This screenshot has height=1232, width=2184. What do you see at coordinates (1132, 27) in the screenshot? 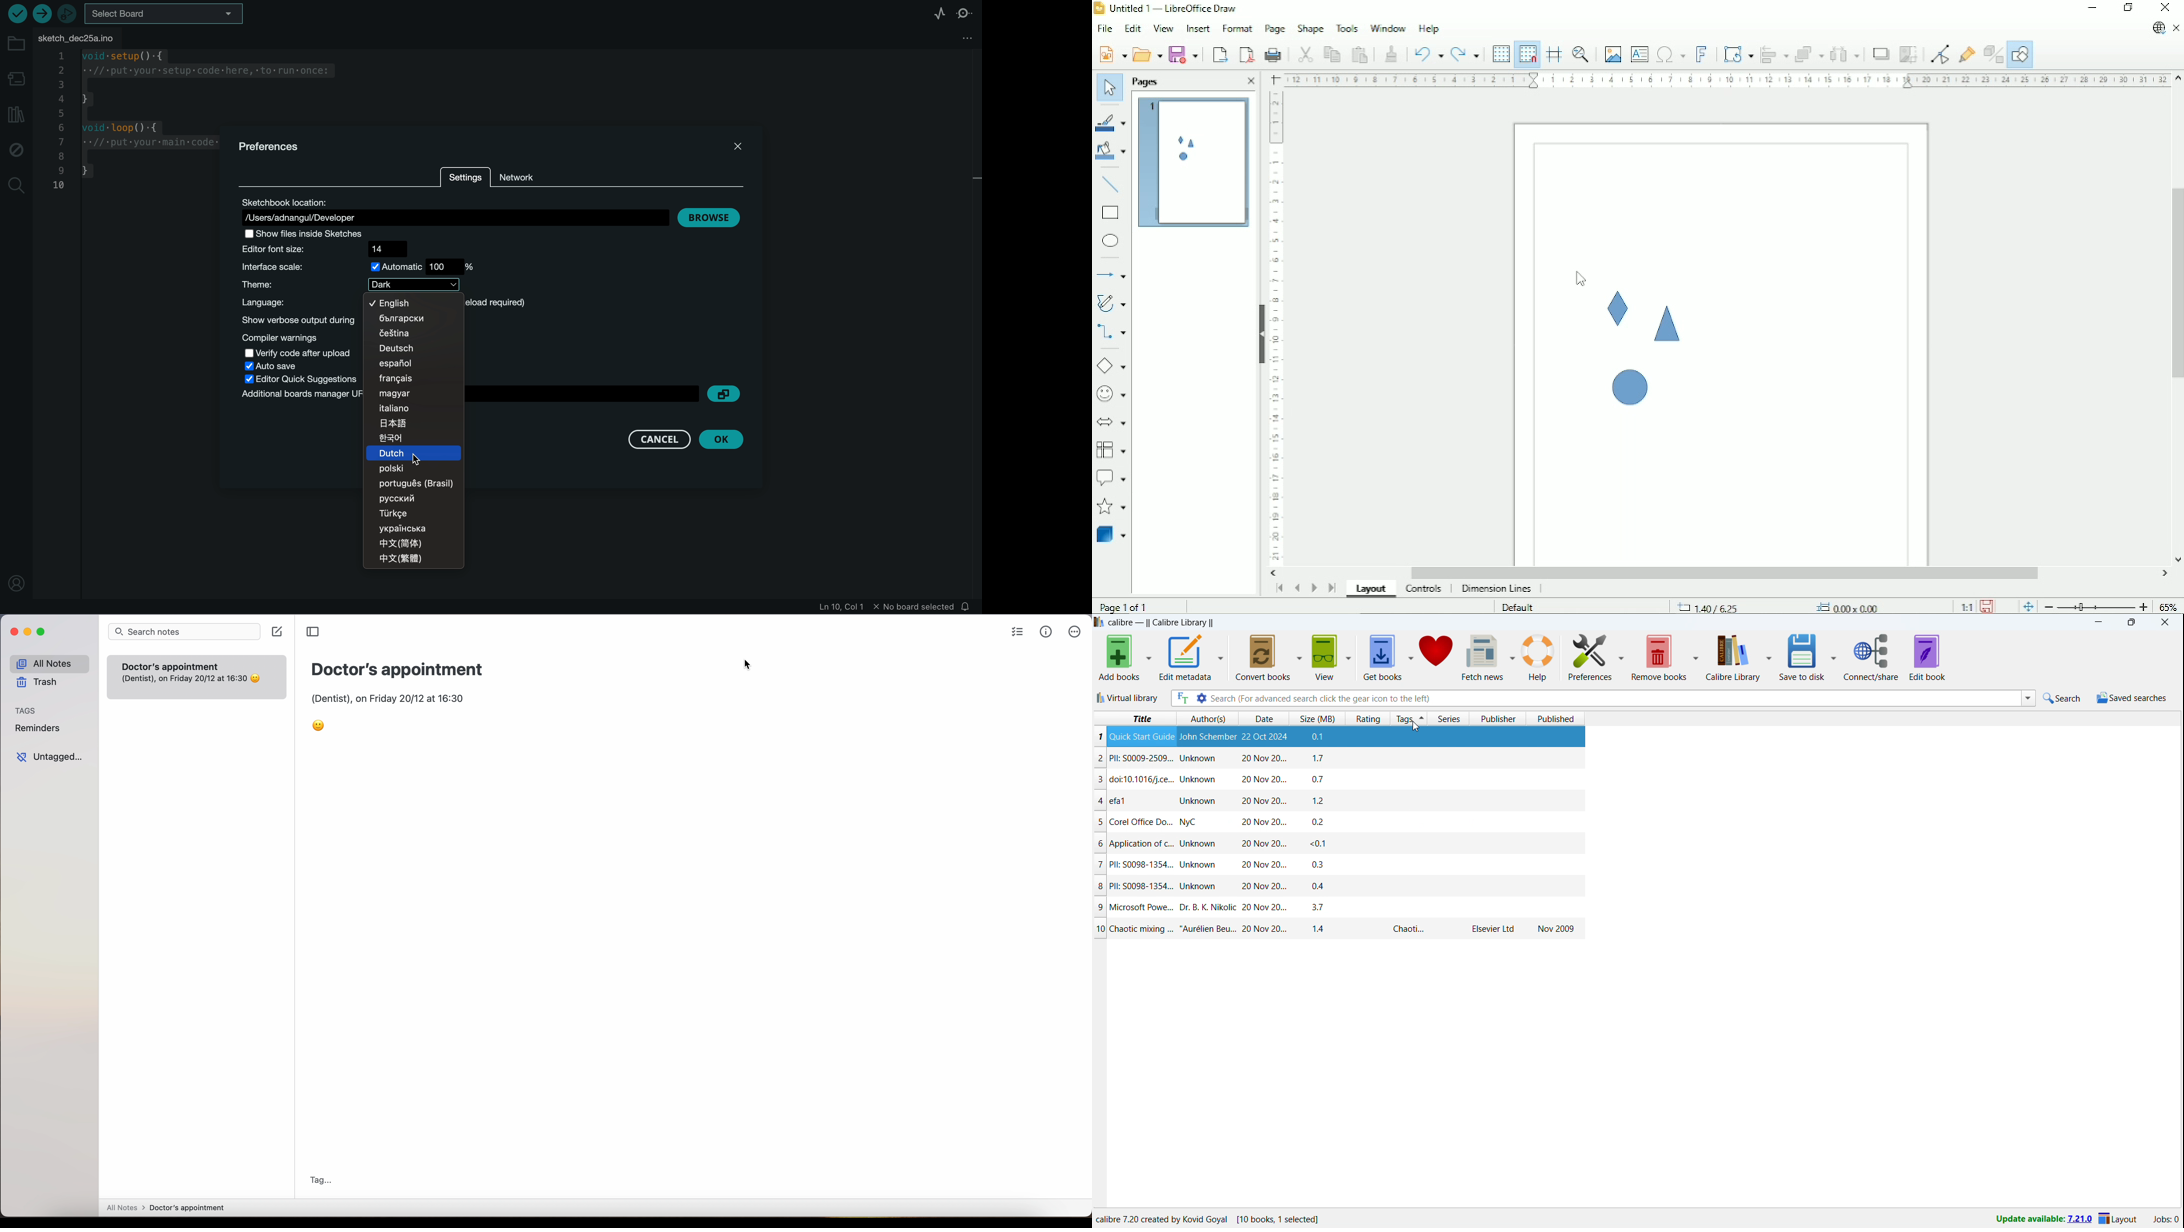
I see `Edit` at bounding box center [1132, 27].